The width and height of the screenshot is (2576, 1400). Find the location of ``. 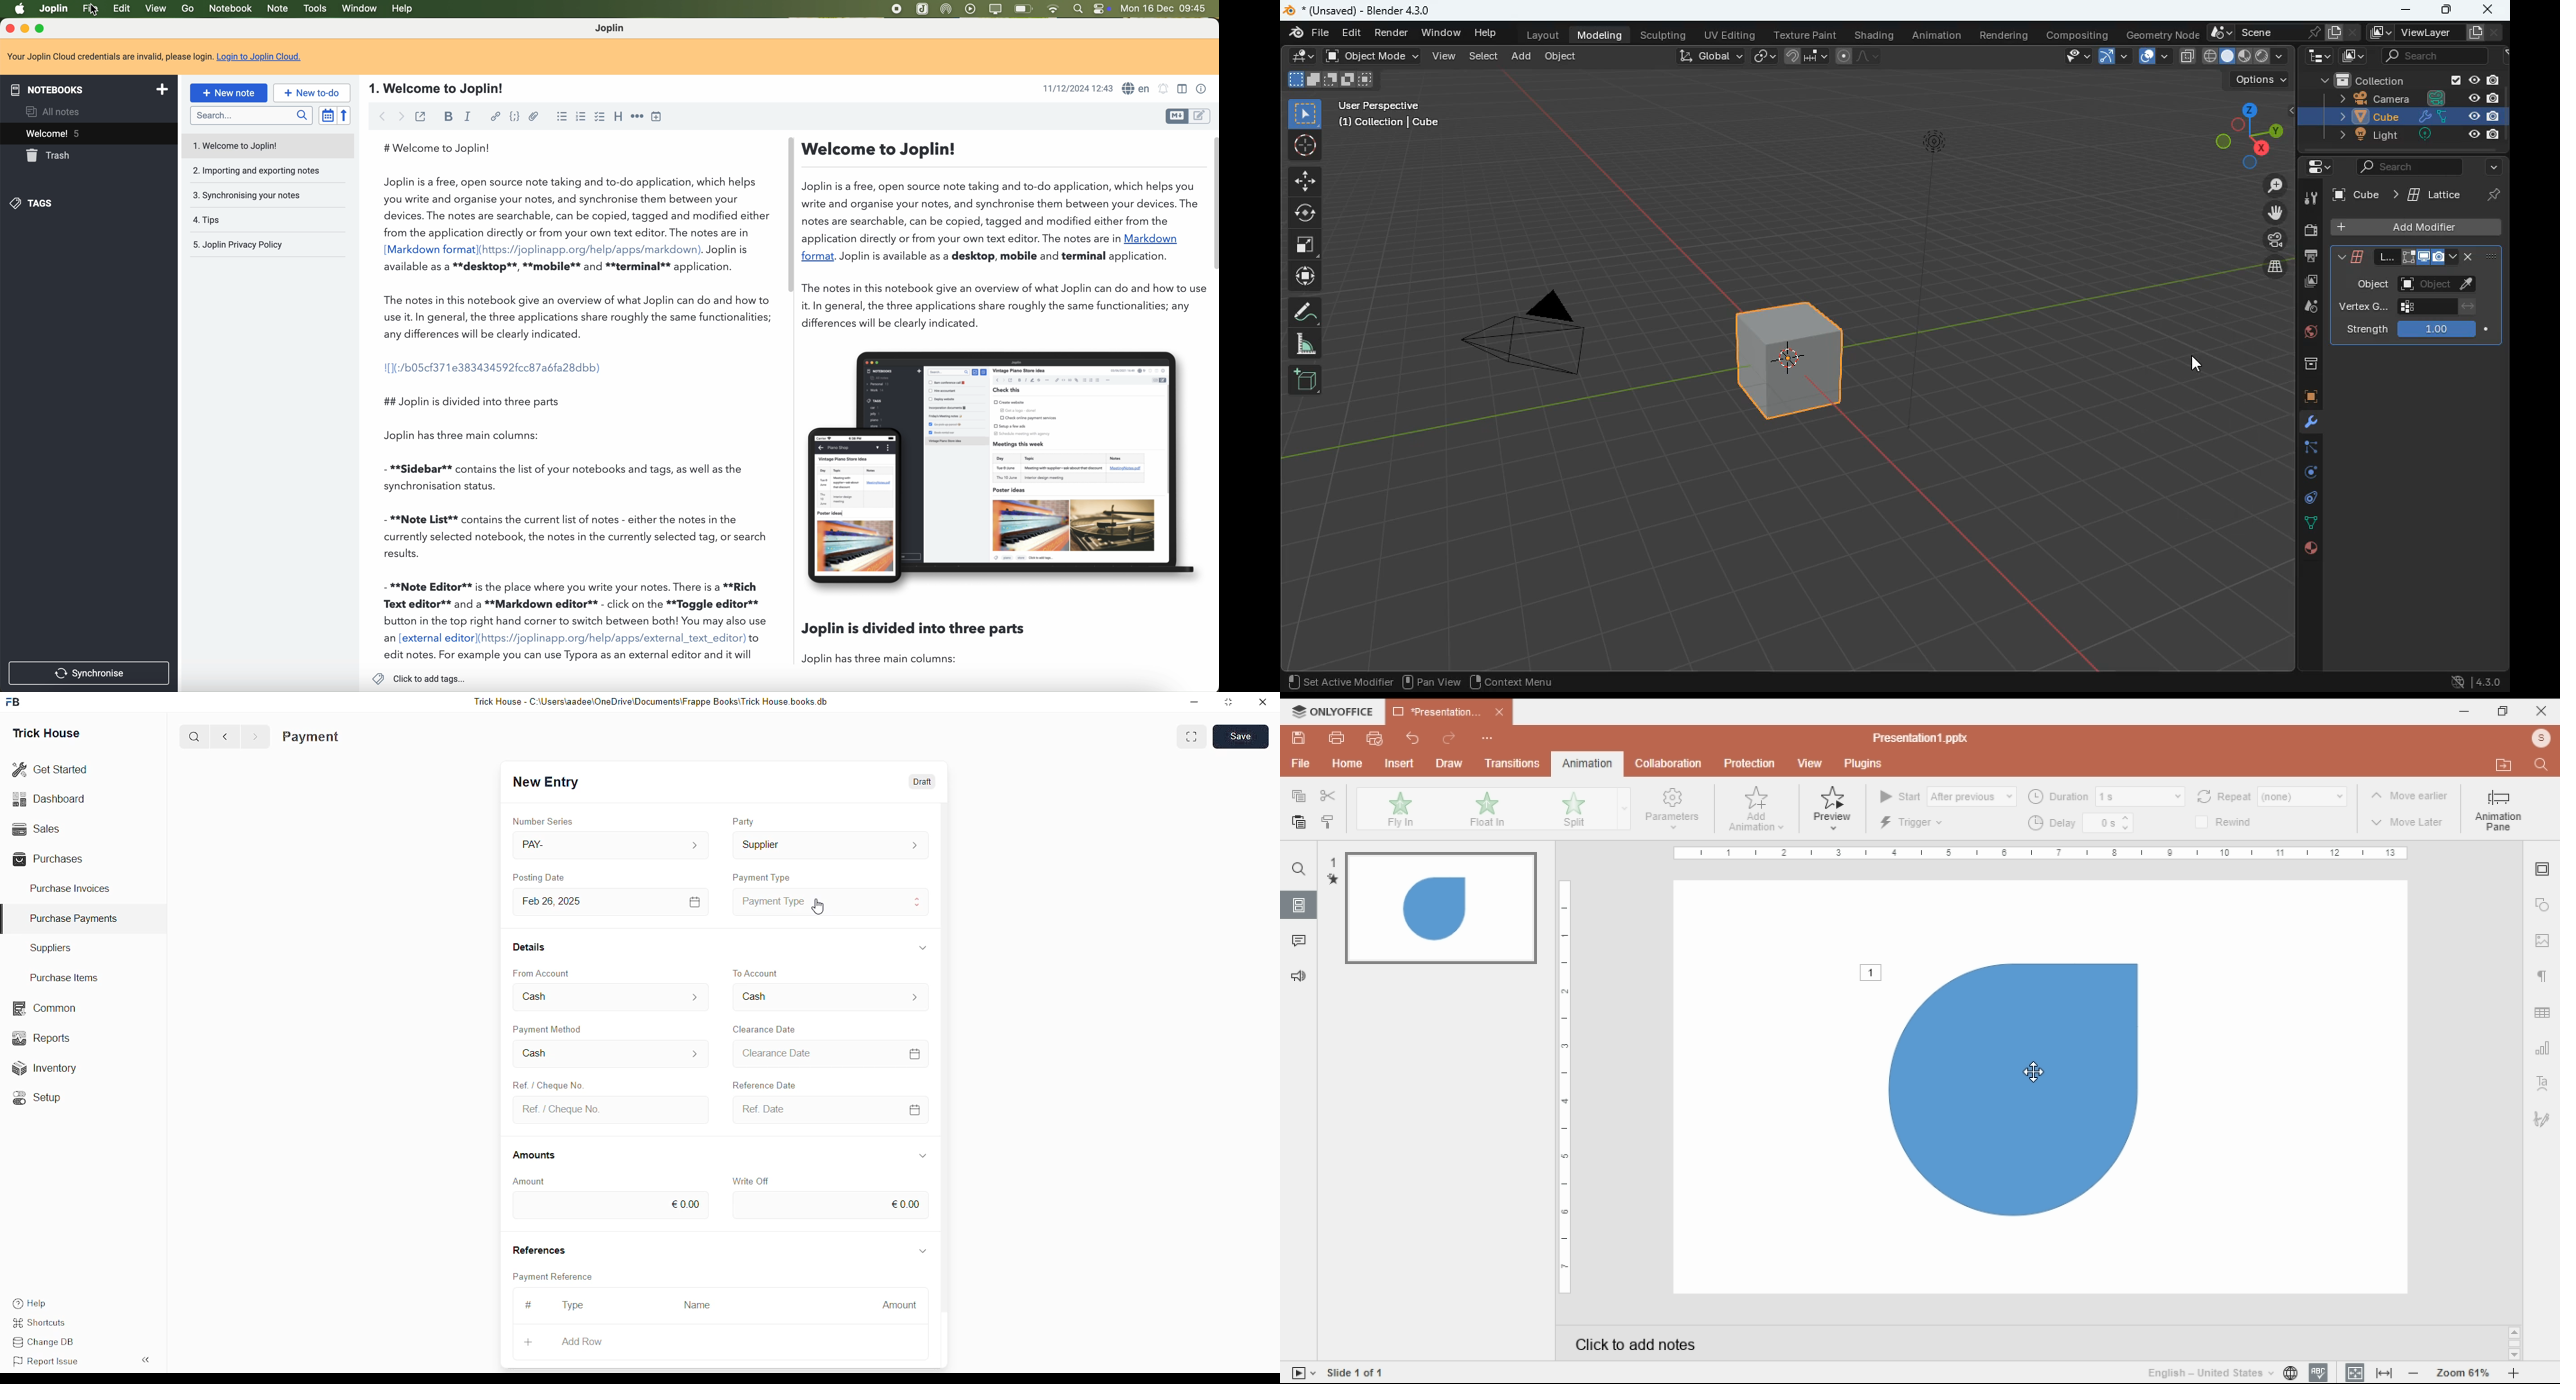

 is located at coordinates (2022, 277).